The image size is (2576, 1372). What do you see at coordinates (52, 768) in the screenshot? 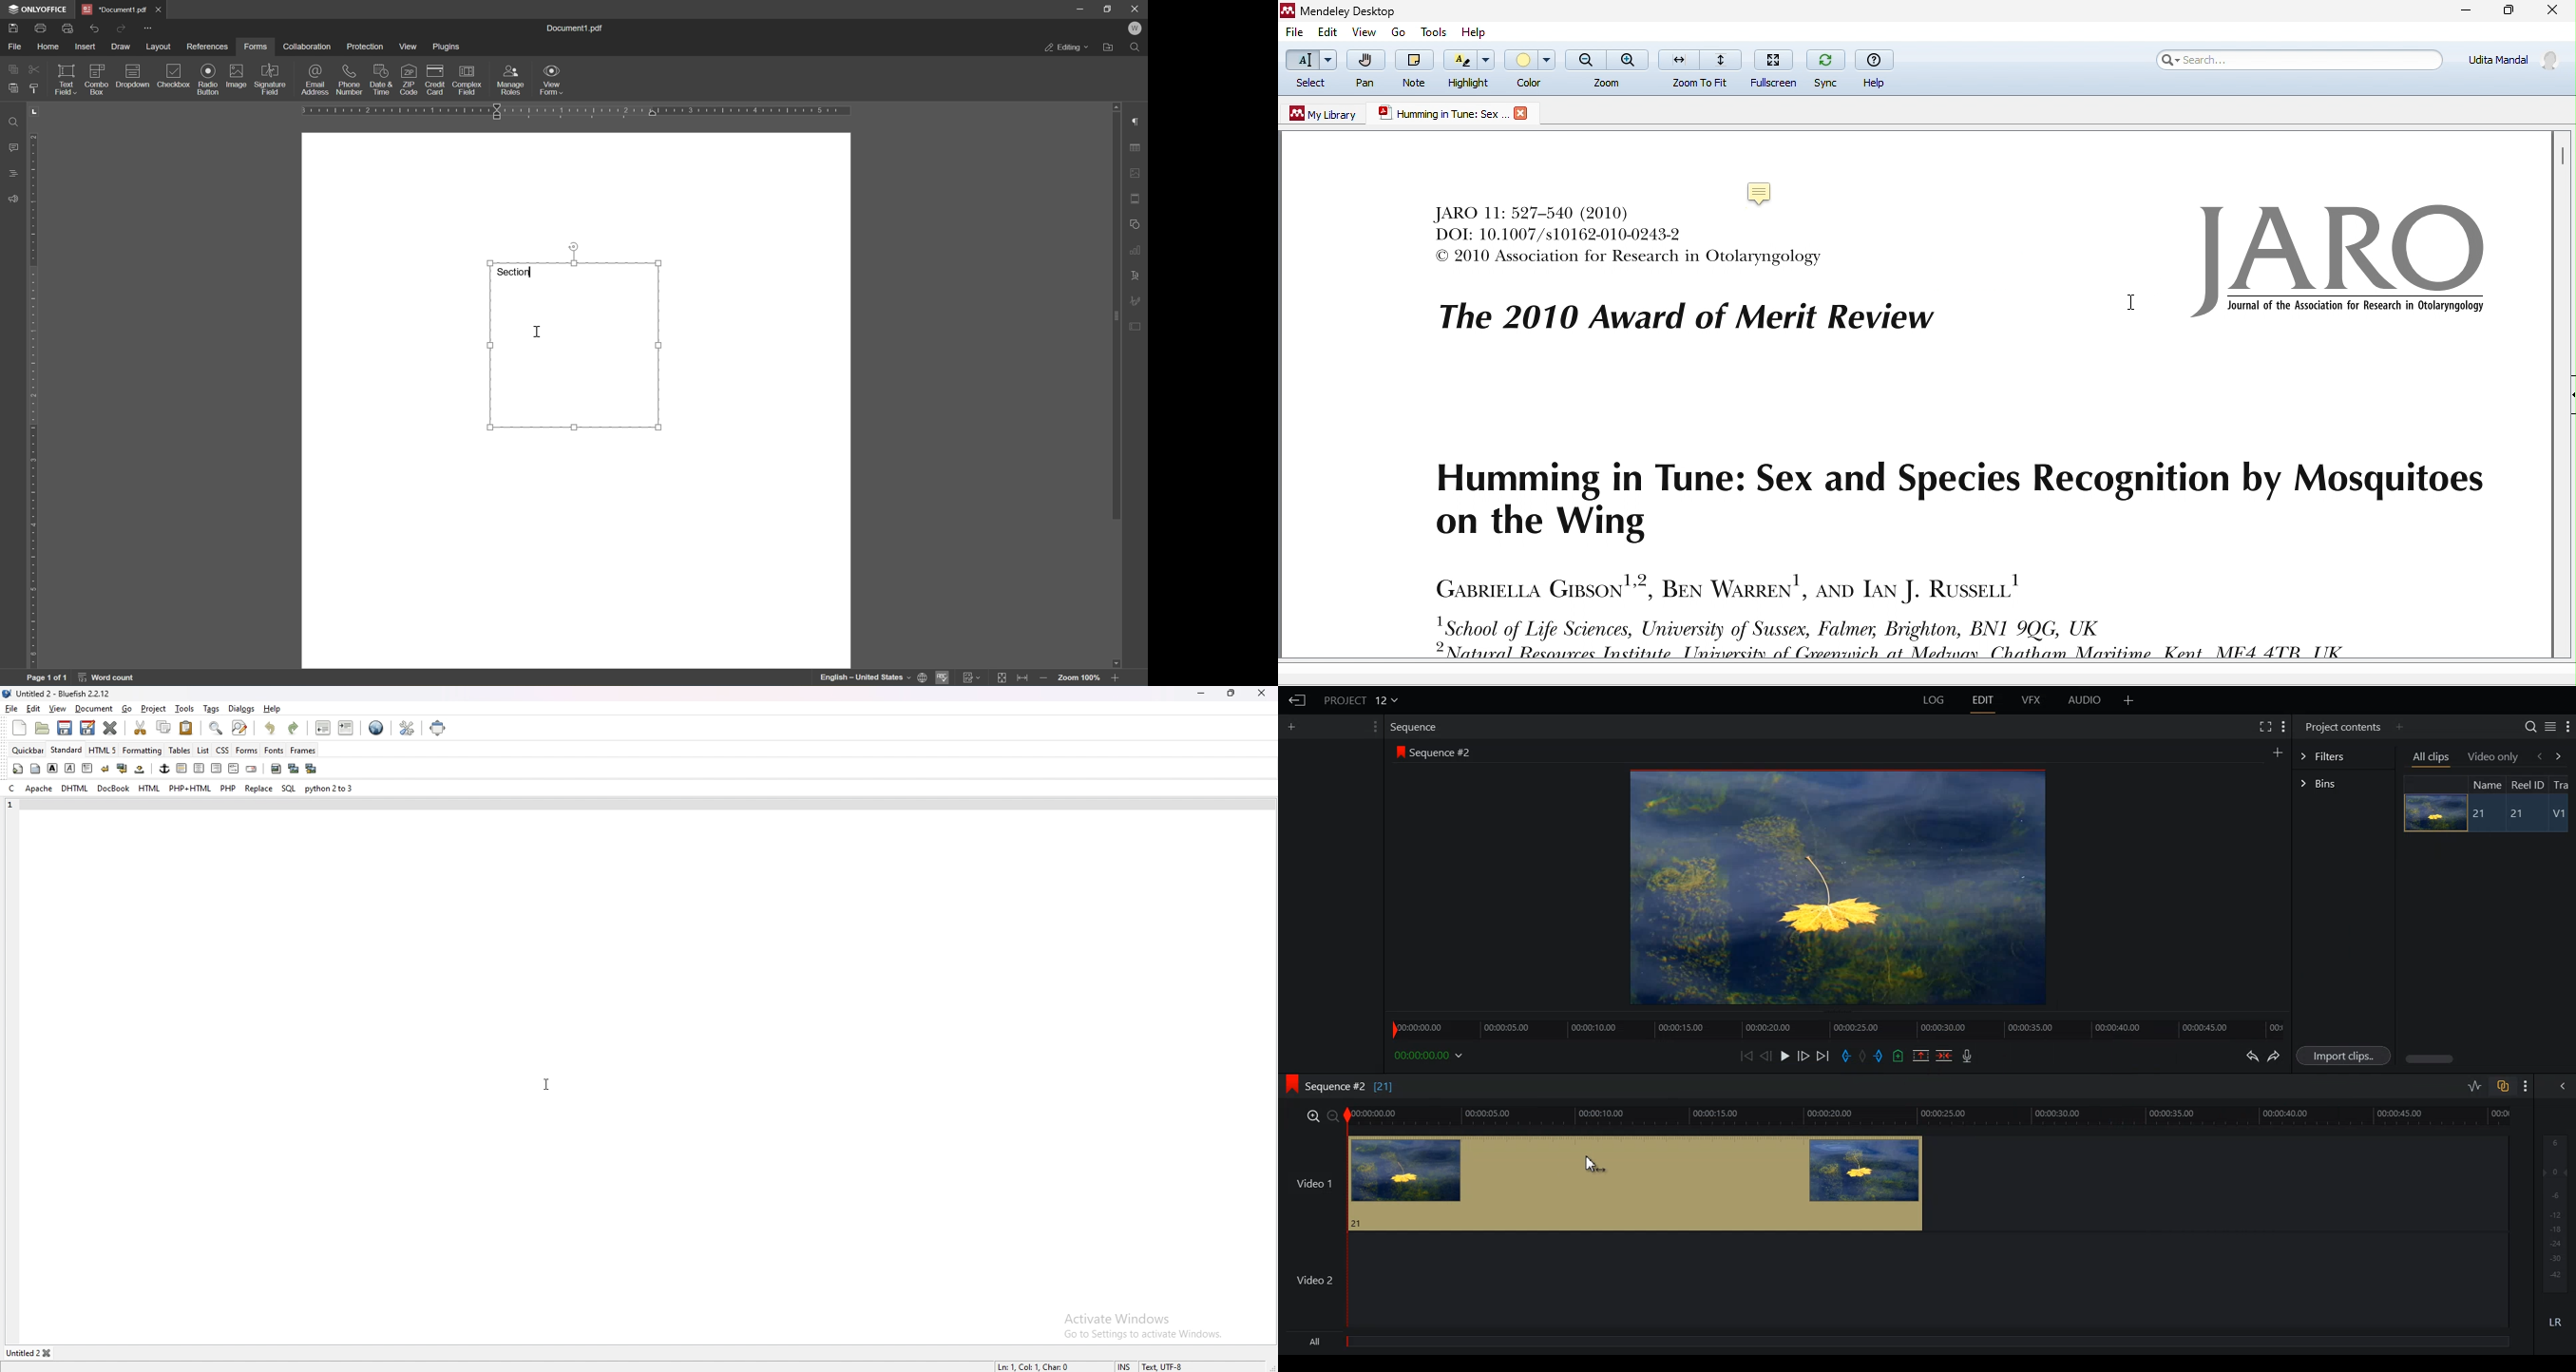
I see `bold` at bounding box center [52, 768].